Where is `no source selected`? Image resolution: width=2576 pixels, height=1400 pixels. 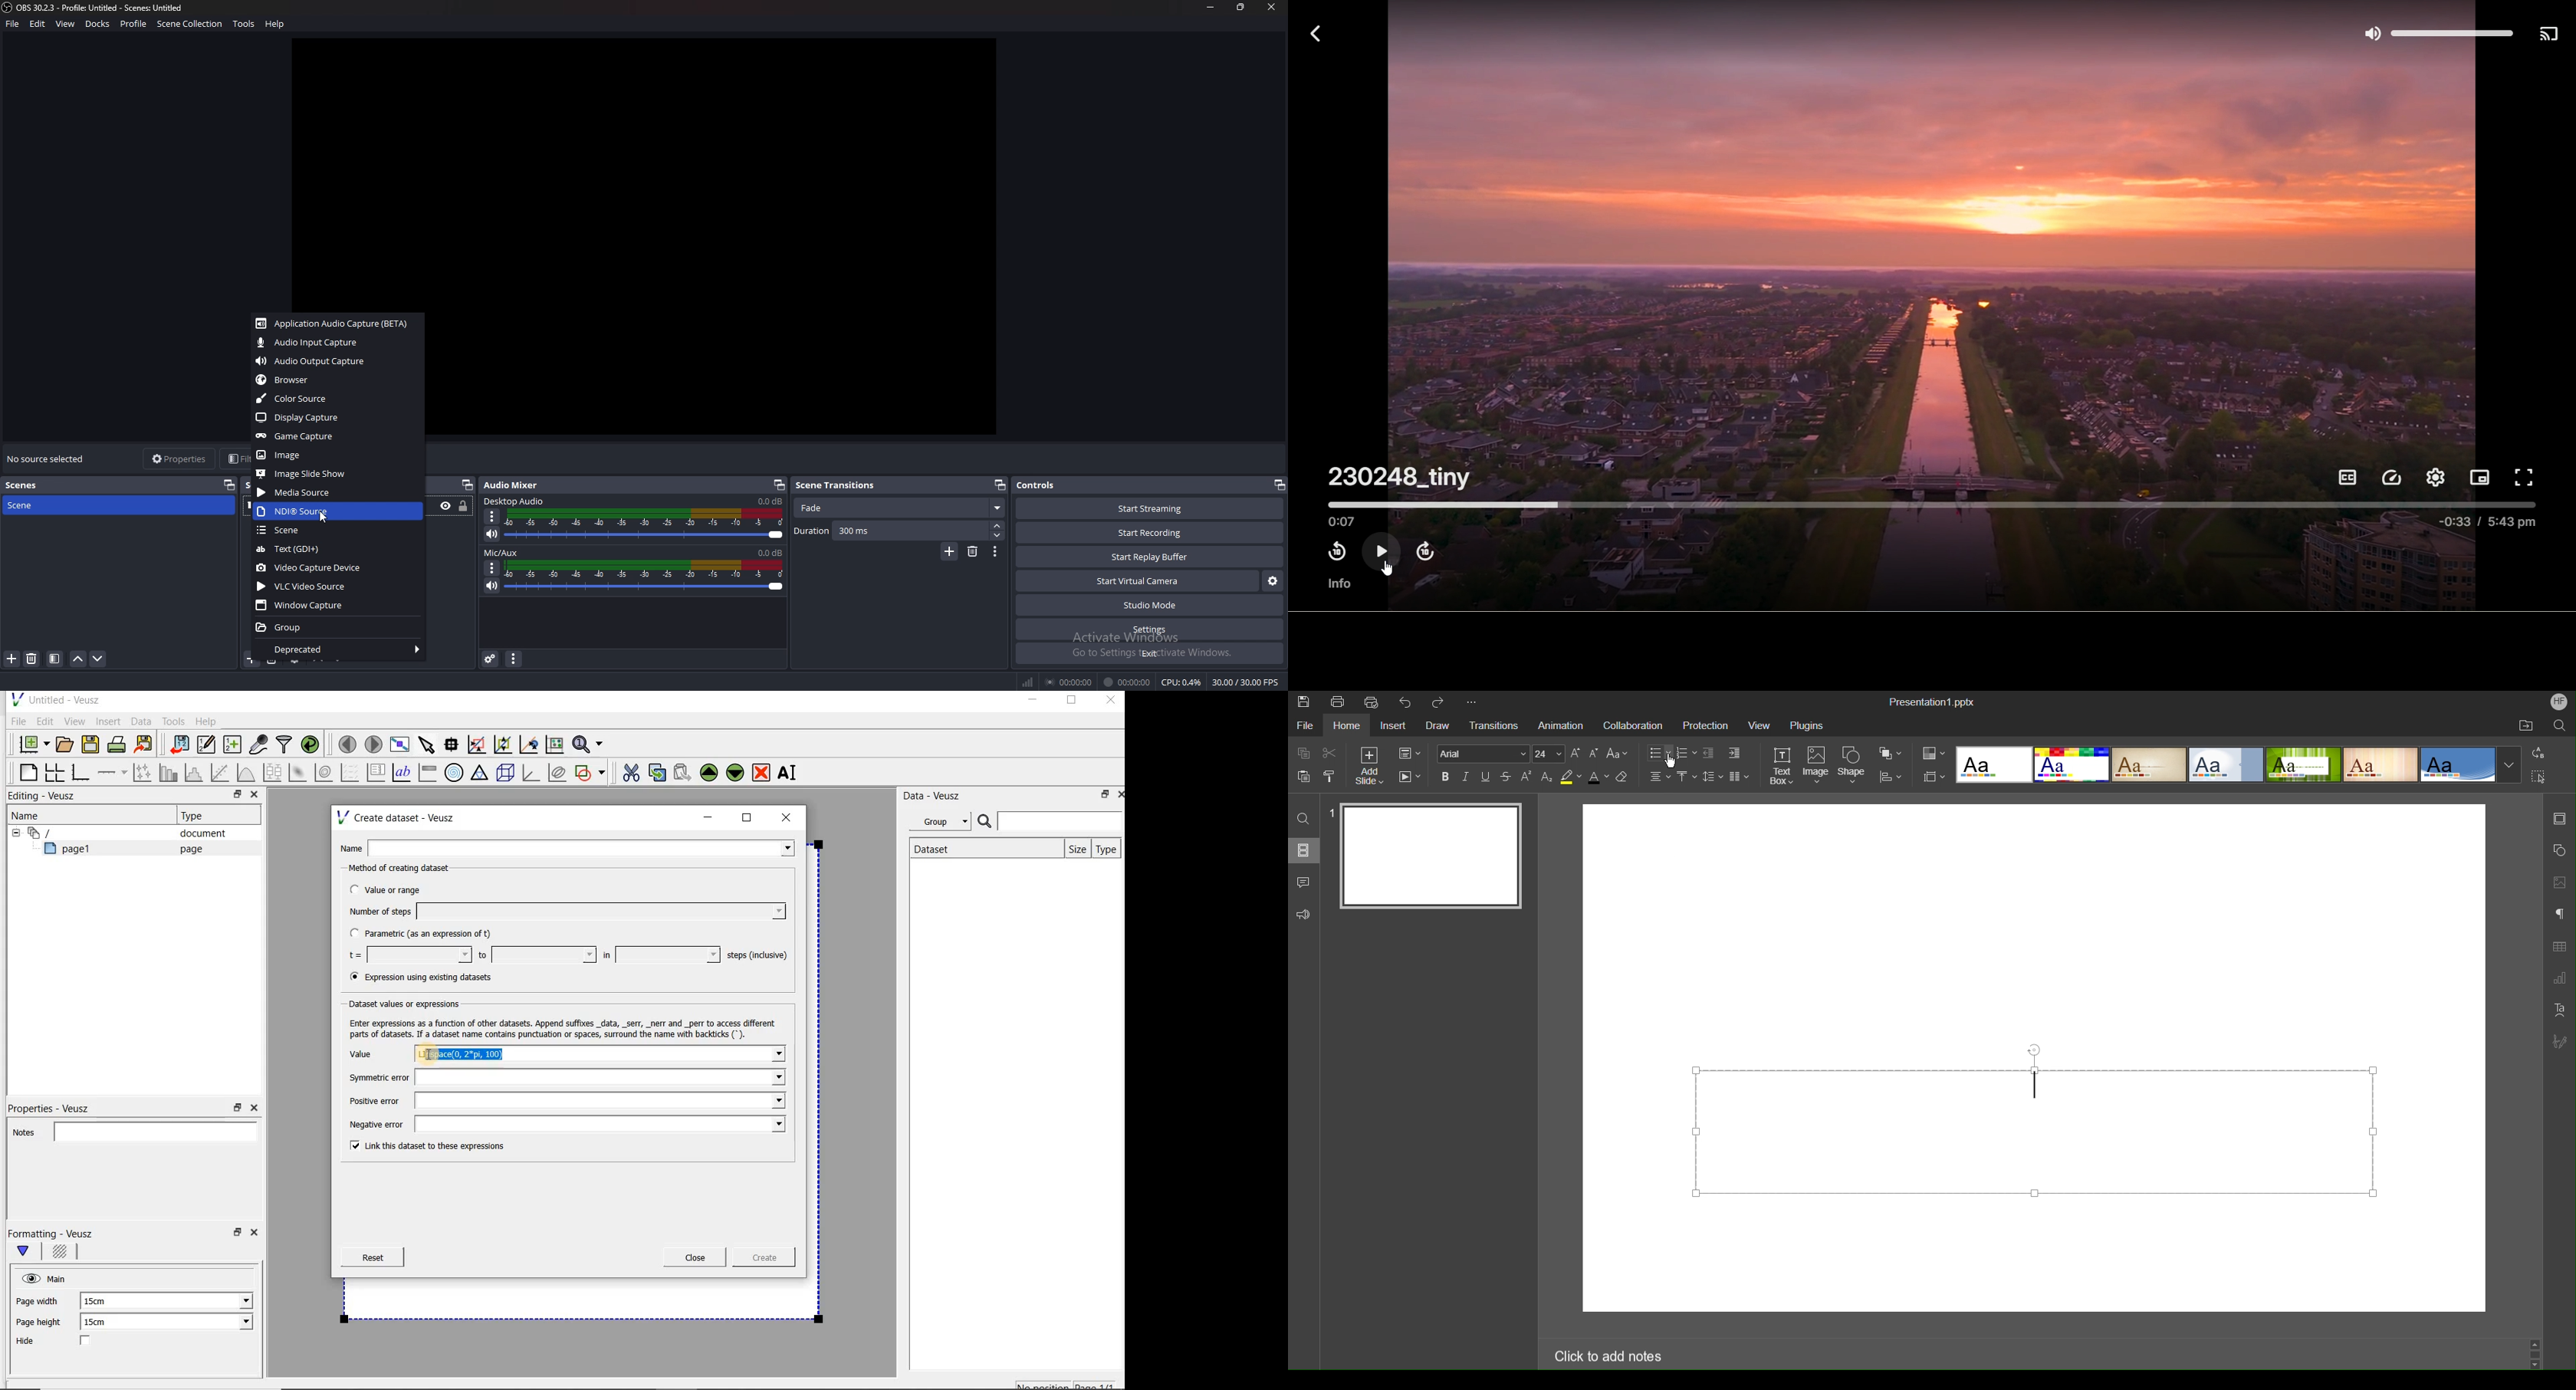 no source selected is located at coordinates (48, 458).